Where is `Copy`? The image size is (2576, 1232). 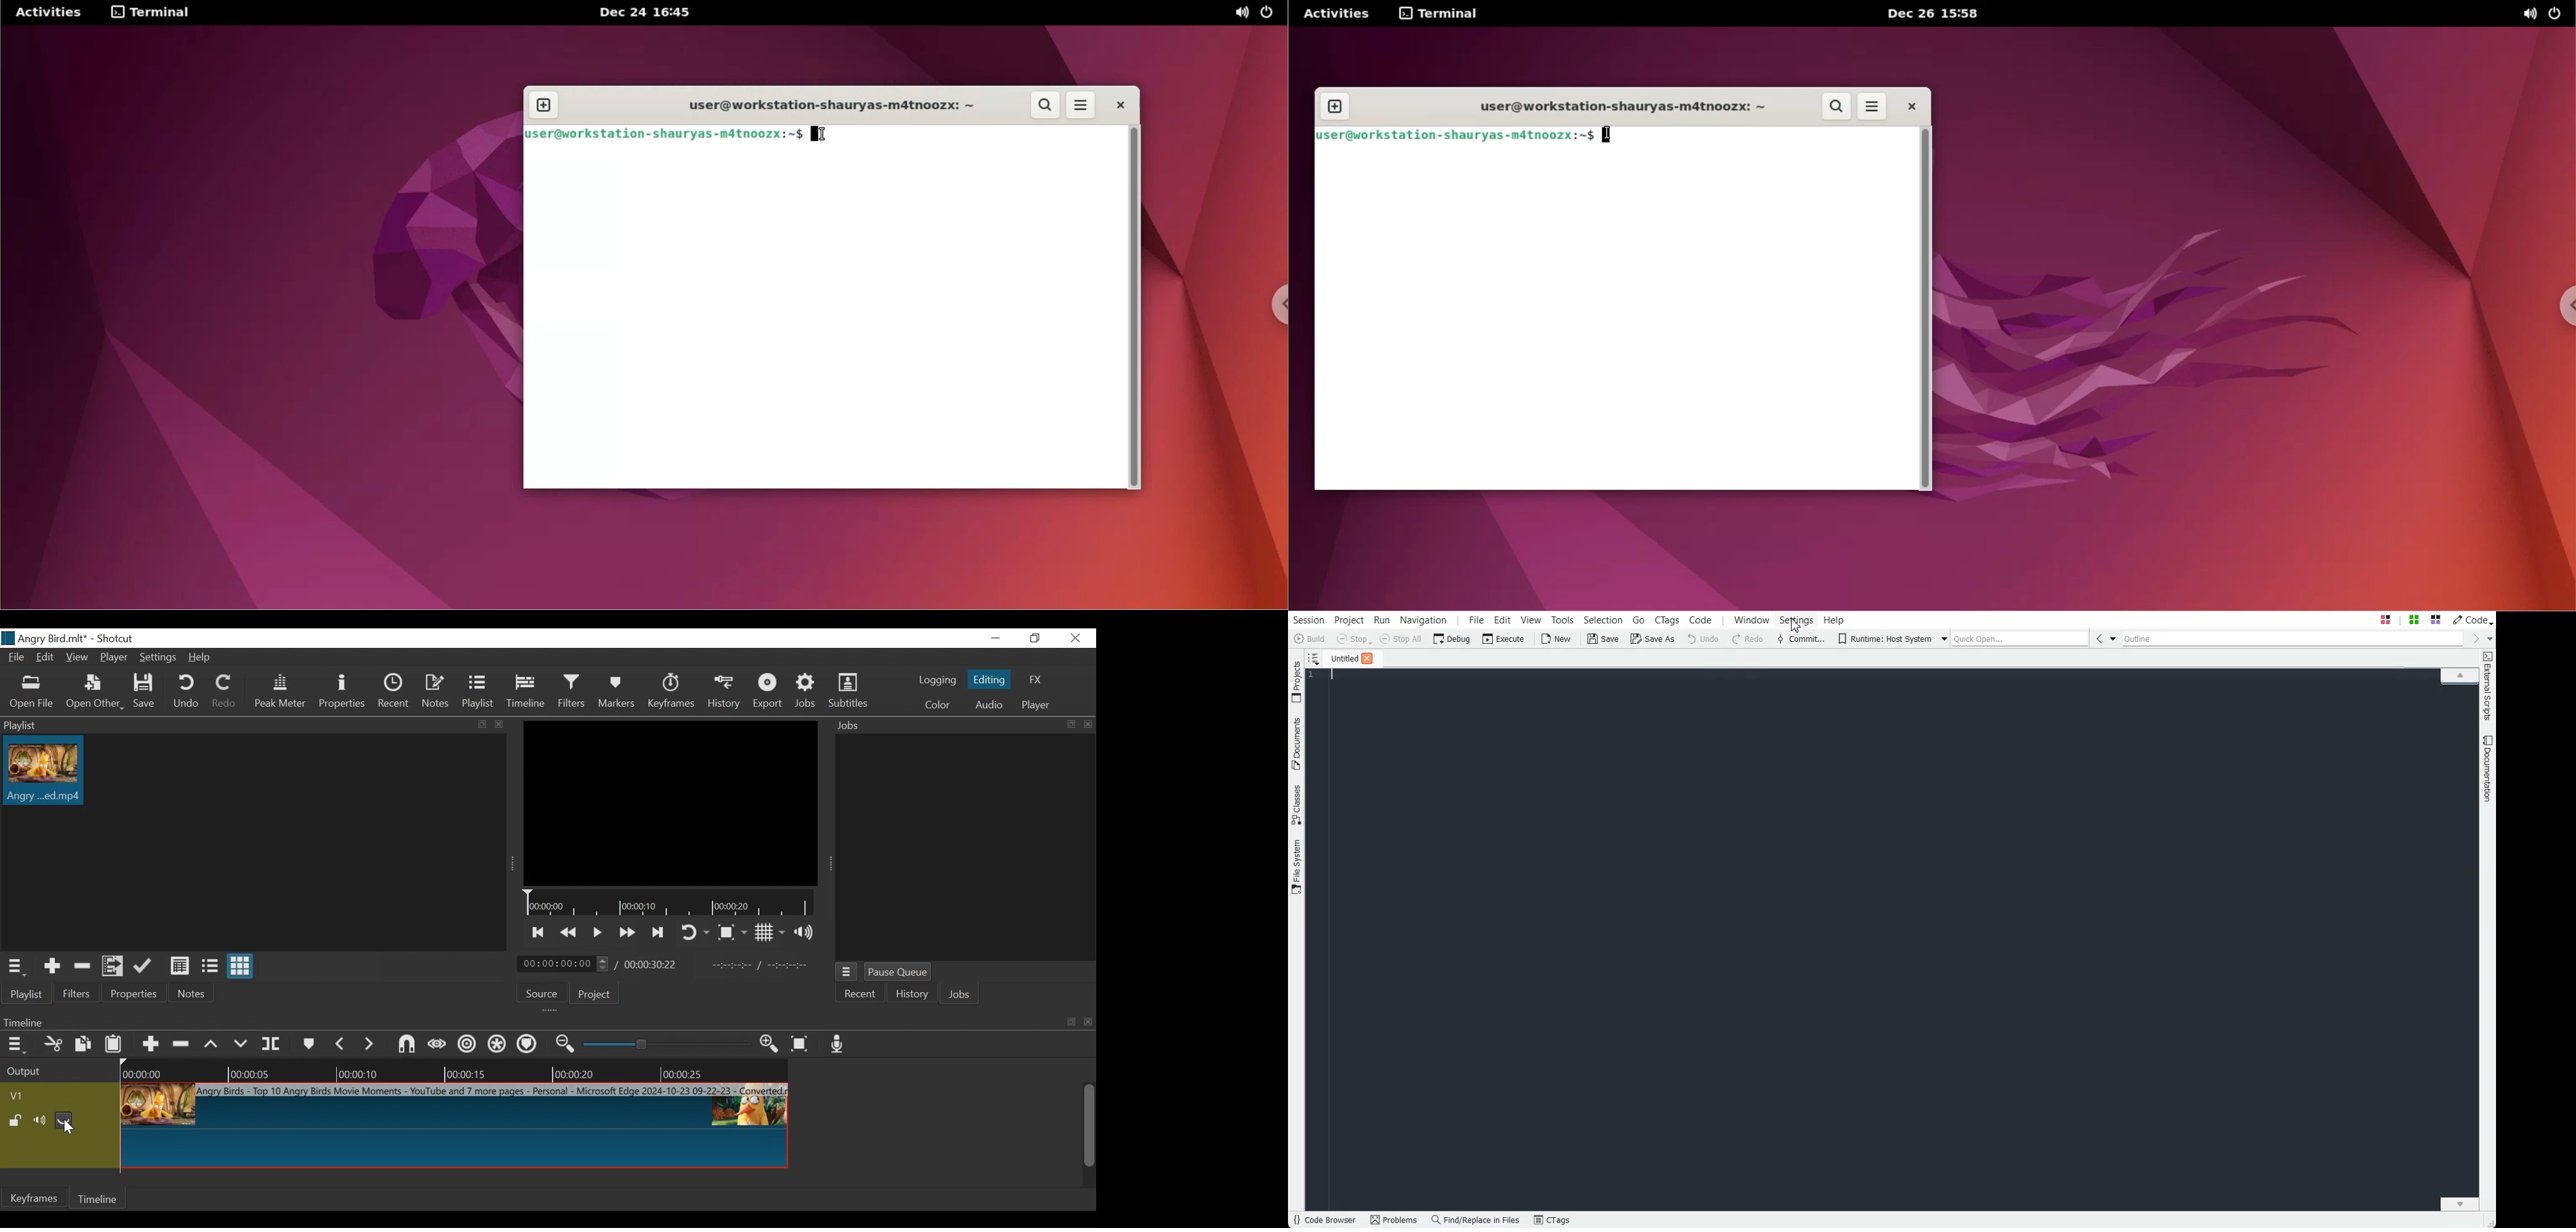 Copy is located at coordinates (83, 1044).